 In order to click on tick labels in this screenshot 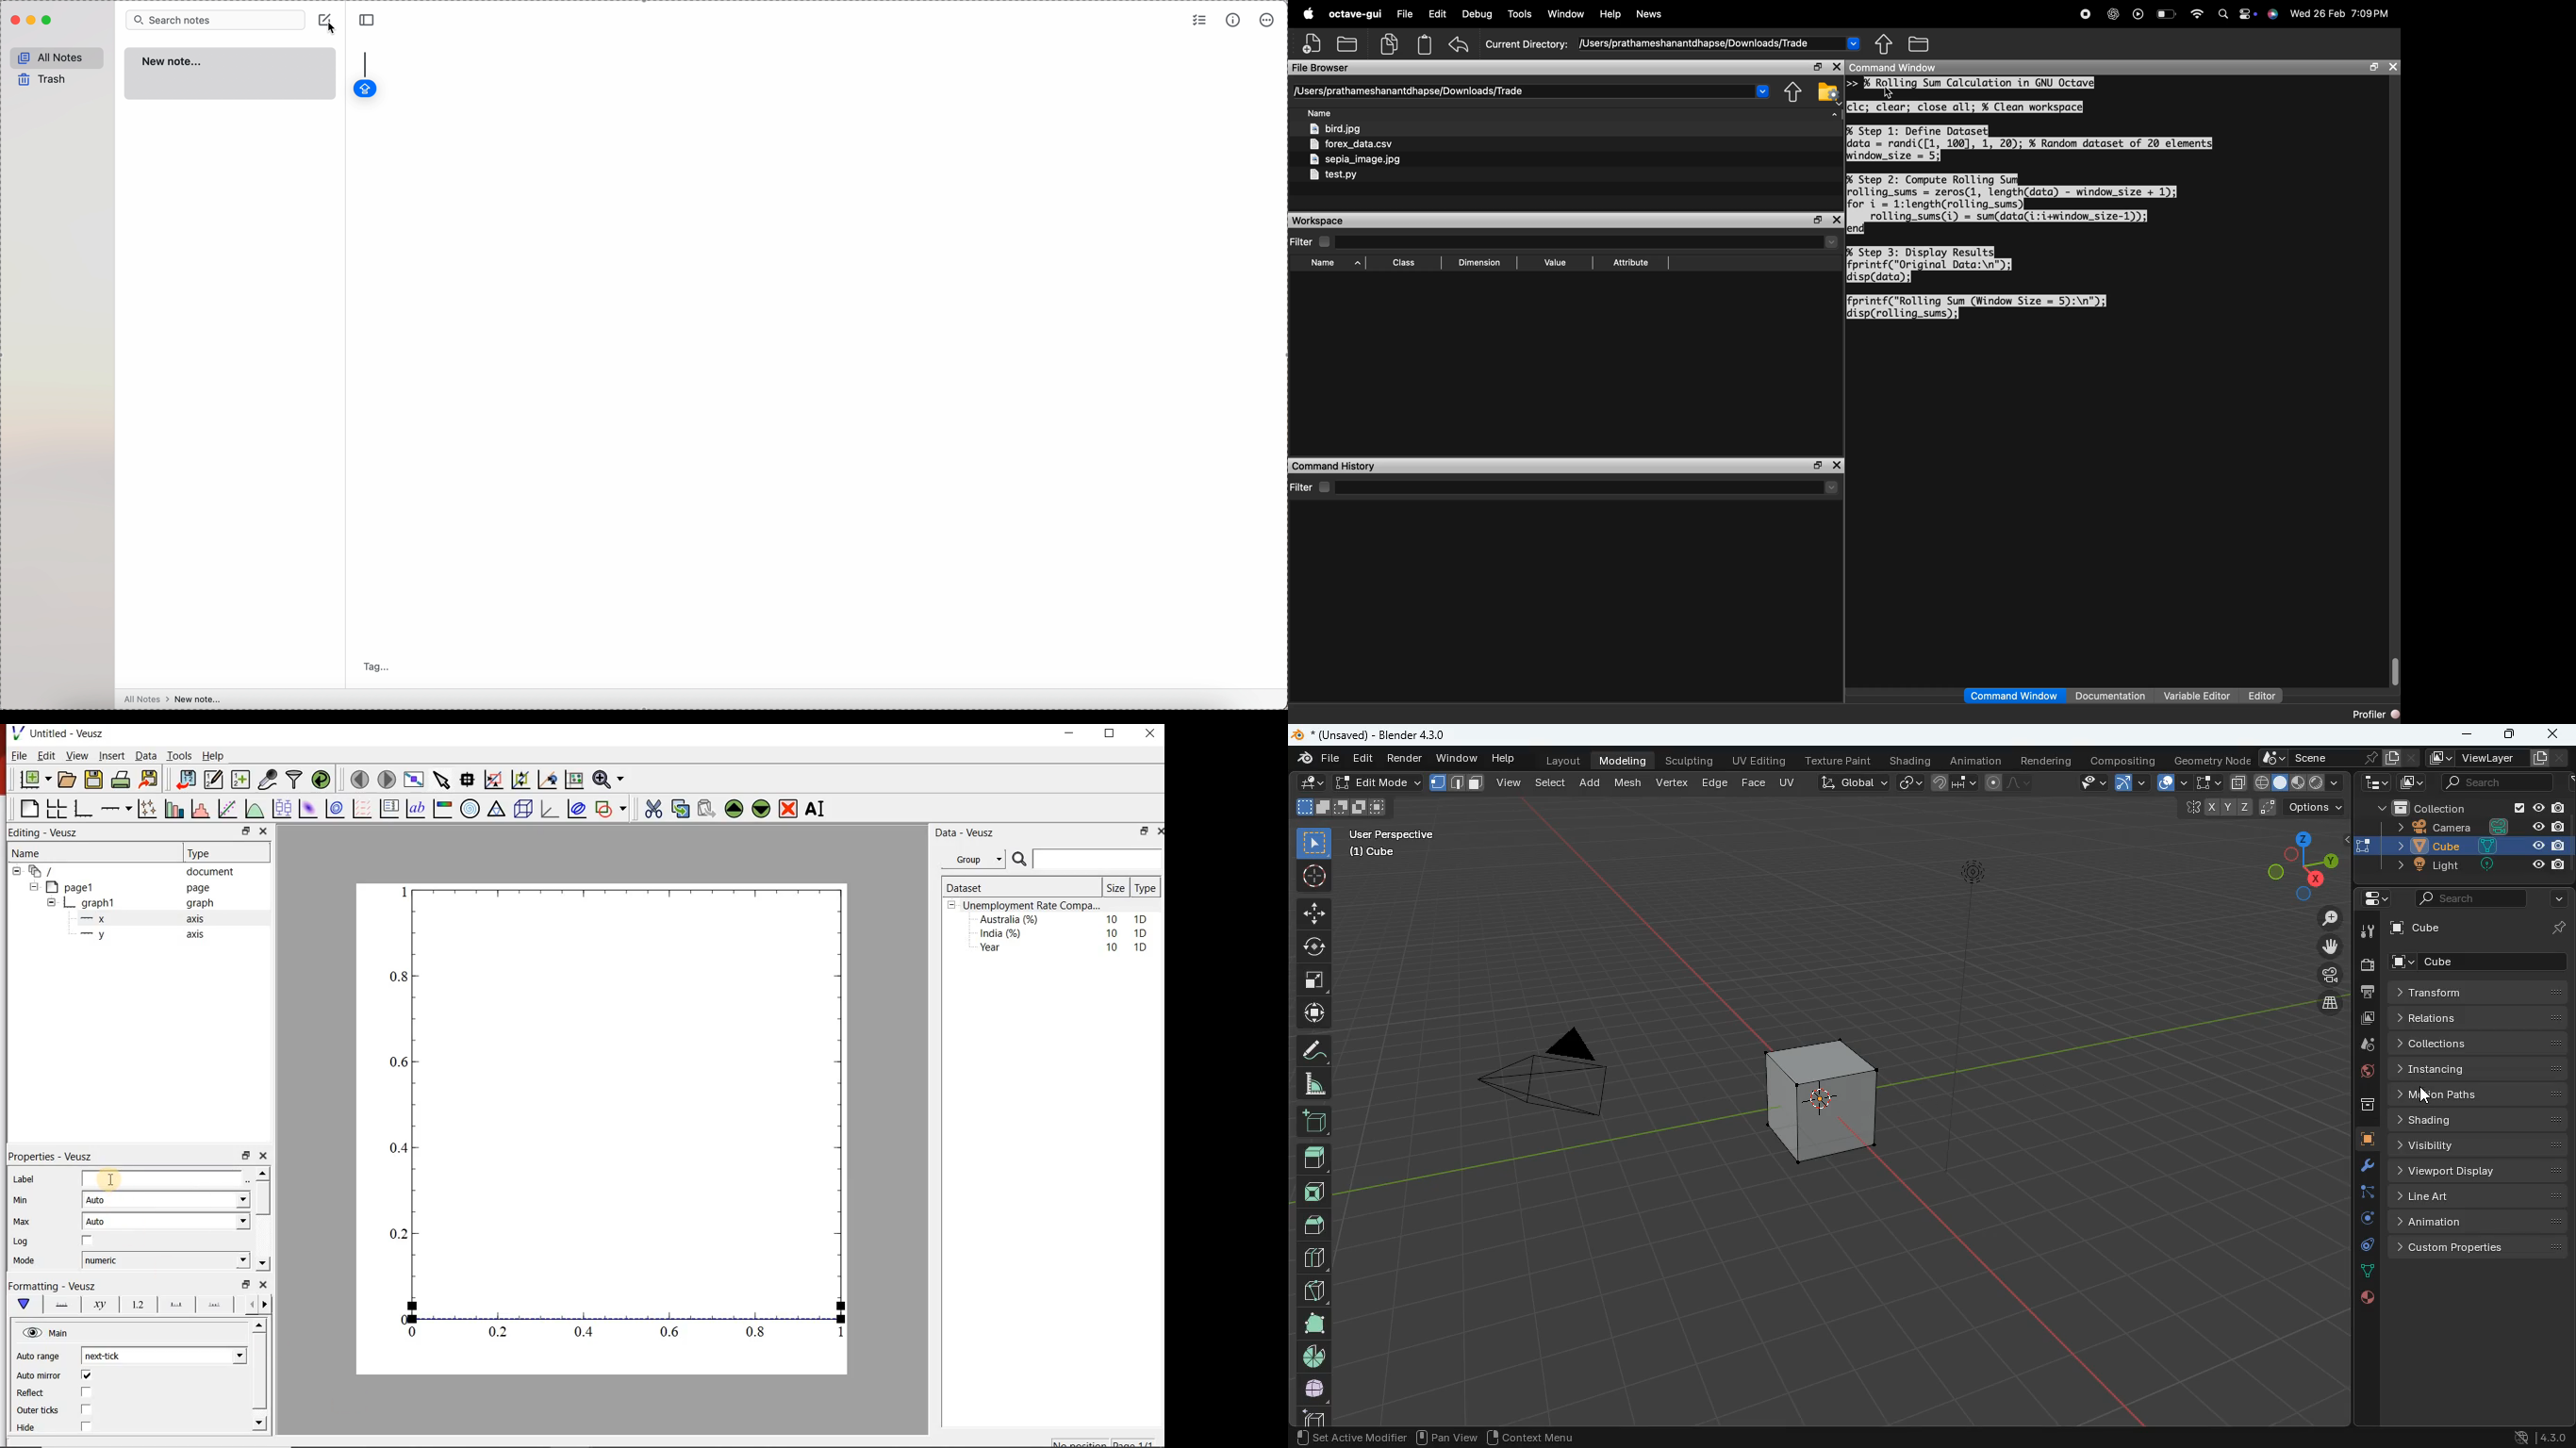, I will do `click(139, 1305)`.